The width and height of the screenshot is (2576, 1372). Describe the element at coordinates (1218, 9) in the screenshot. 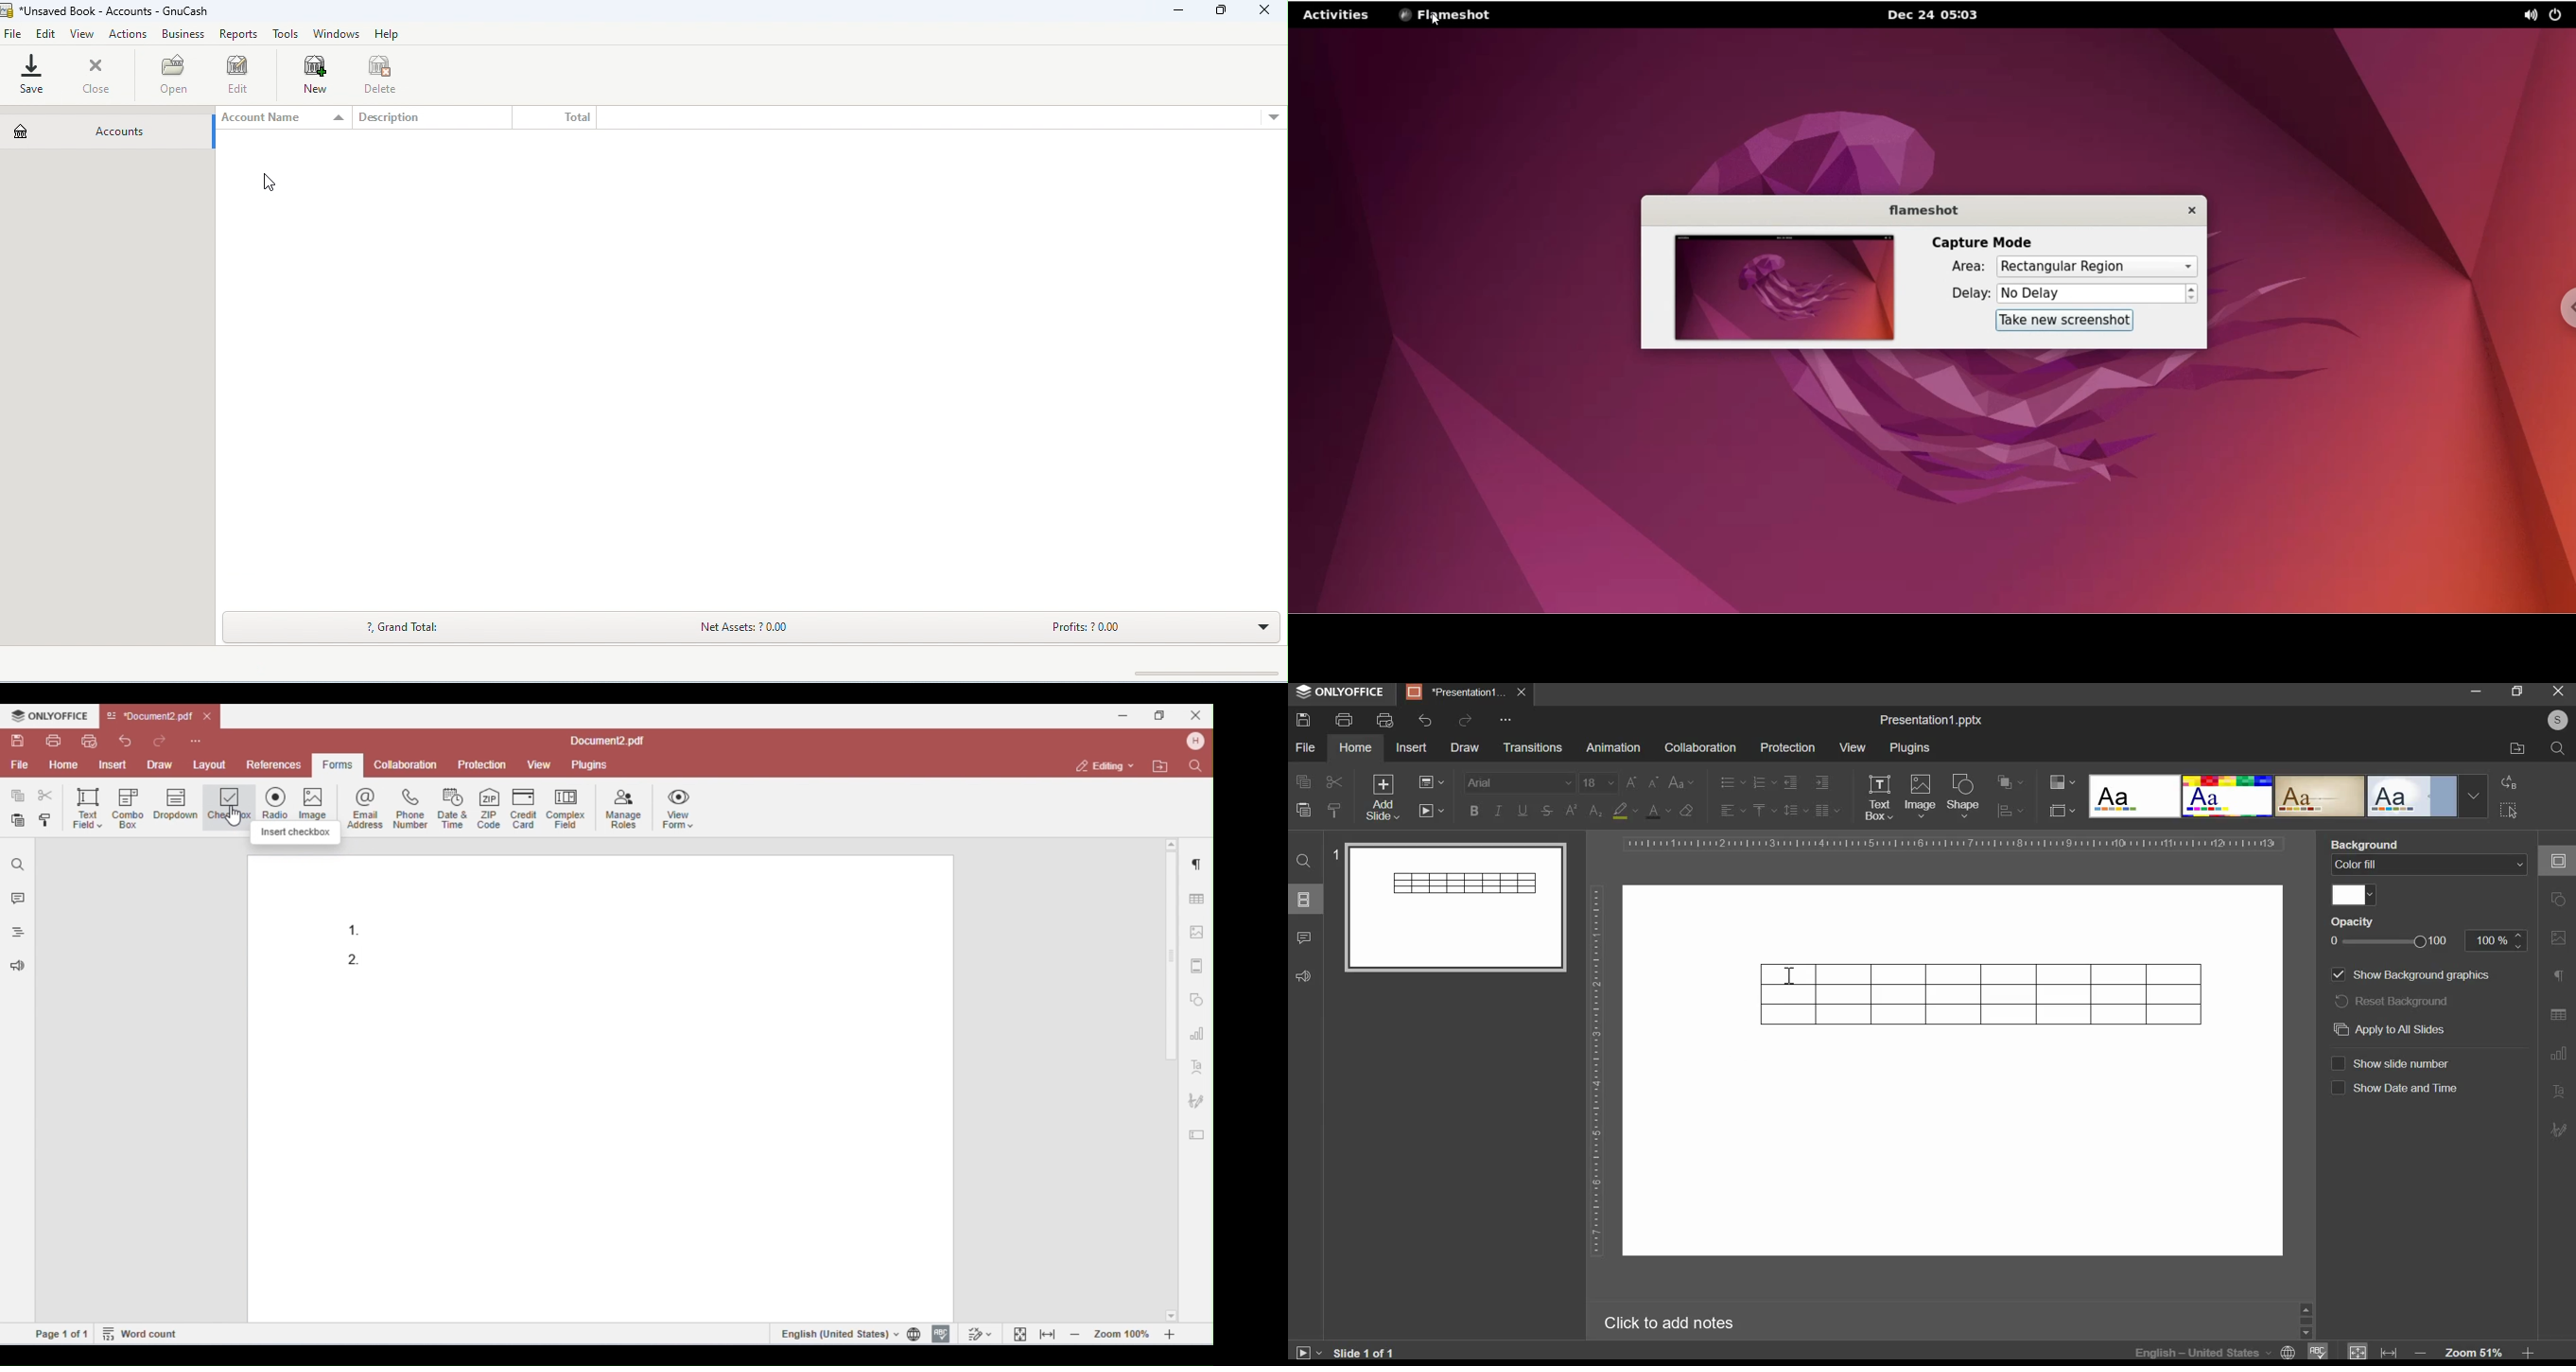

I see `maximize` at that location.